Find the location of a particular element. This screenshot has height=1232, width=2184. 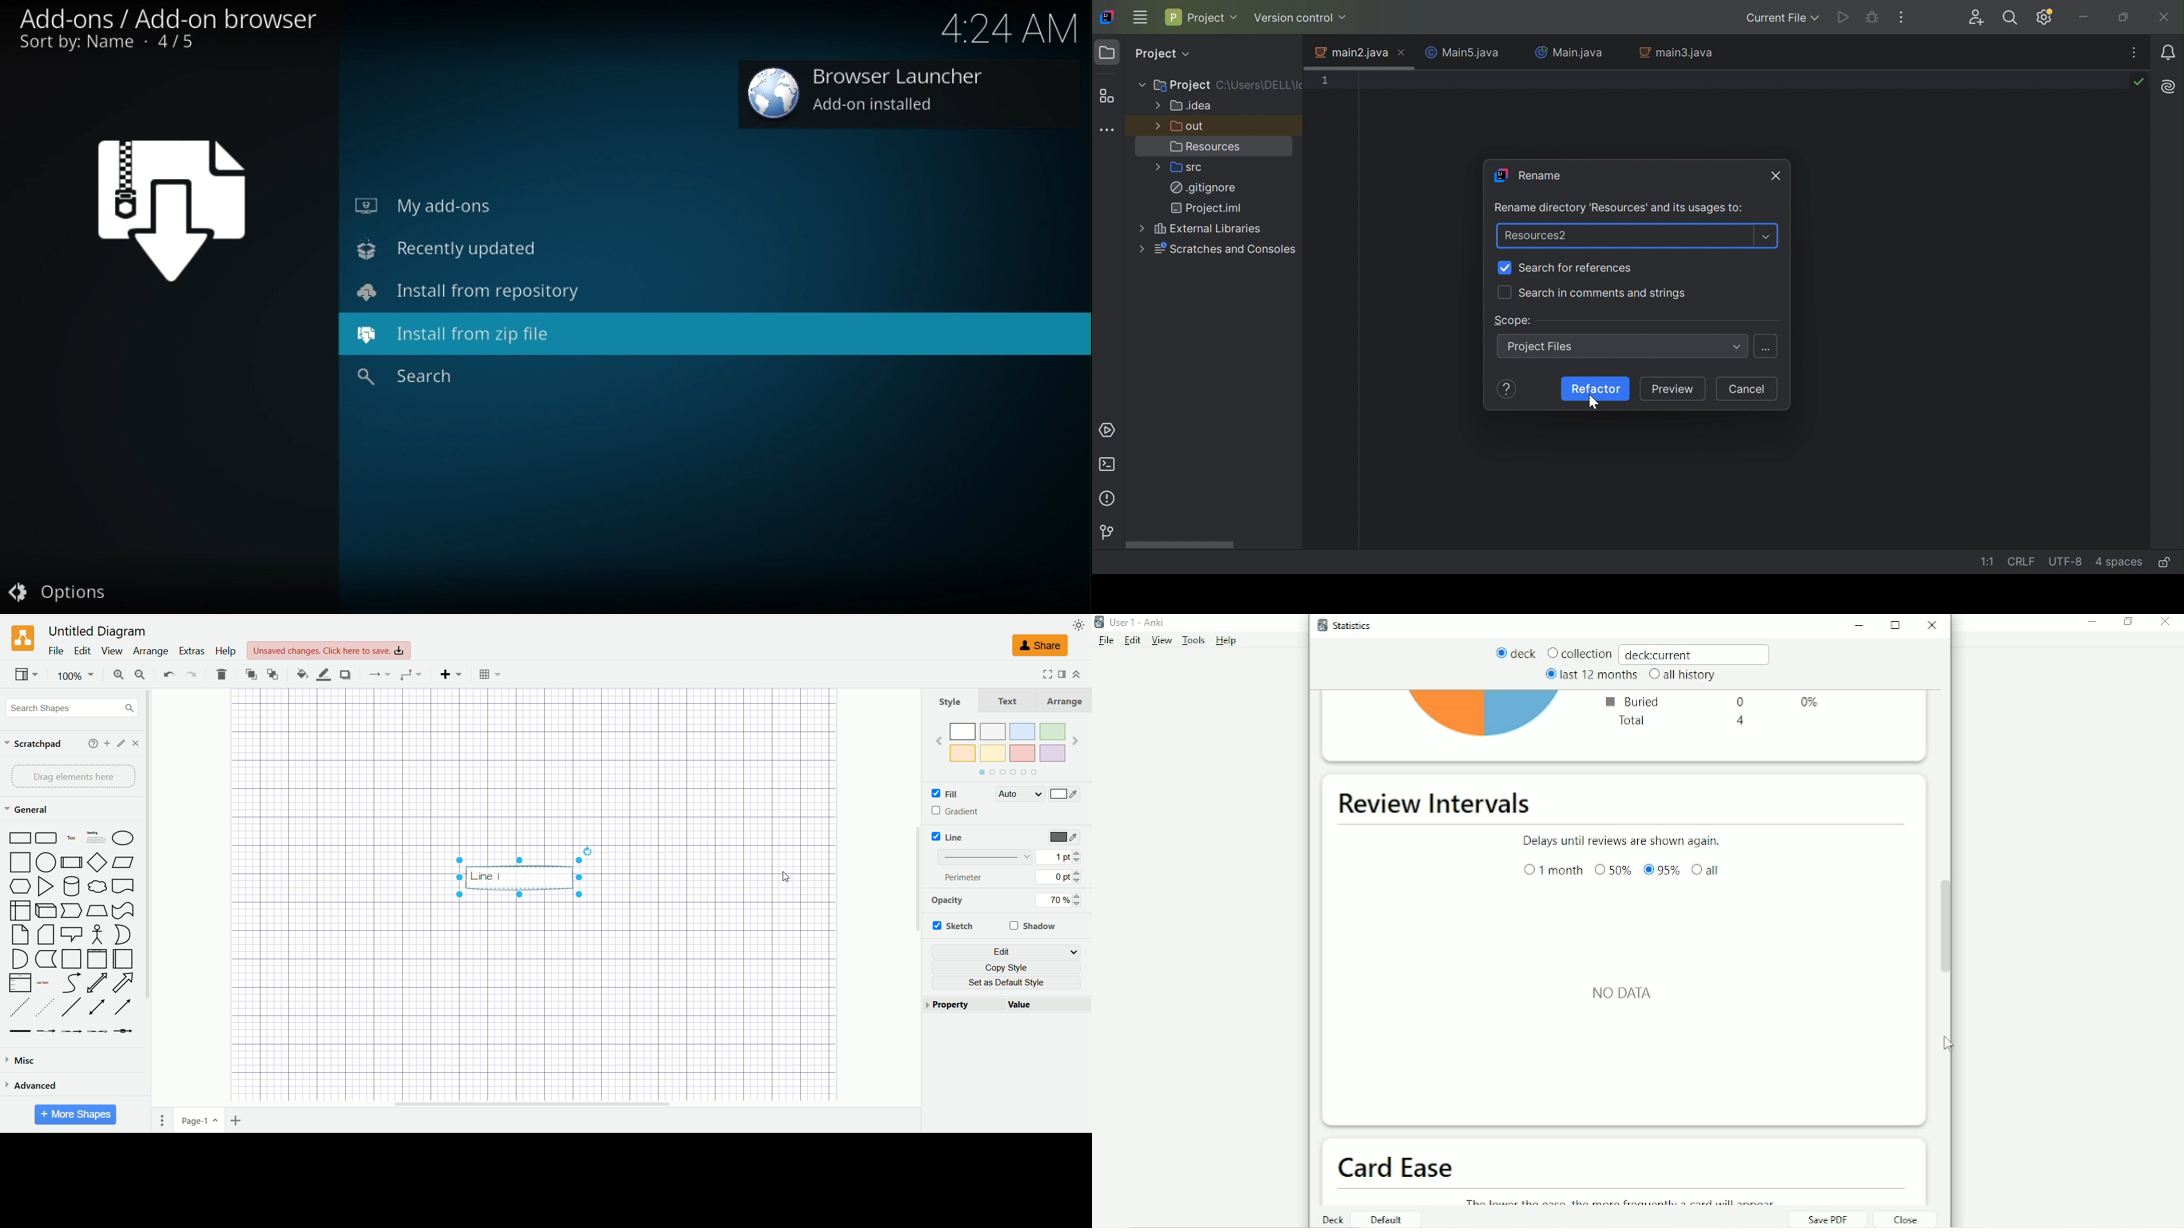

Close is located at coordinates (2168, 622).